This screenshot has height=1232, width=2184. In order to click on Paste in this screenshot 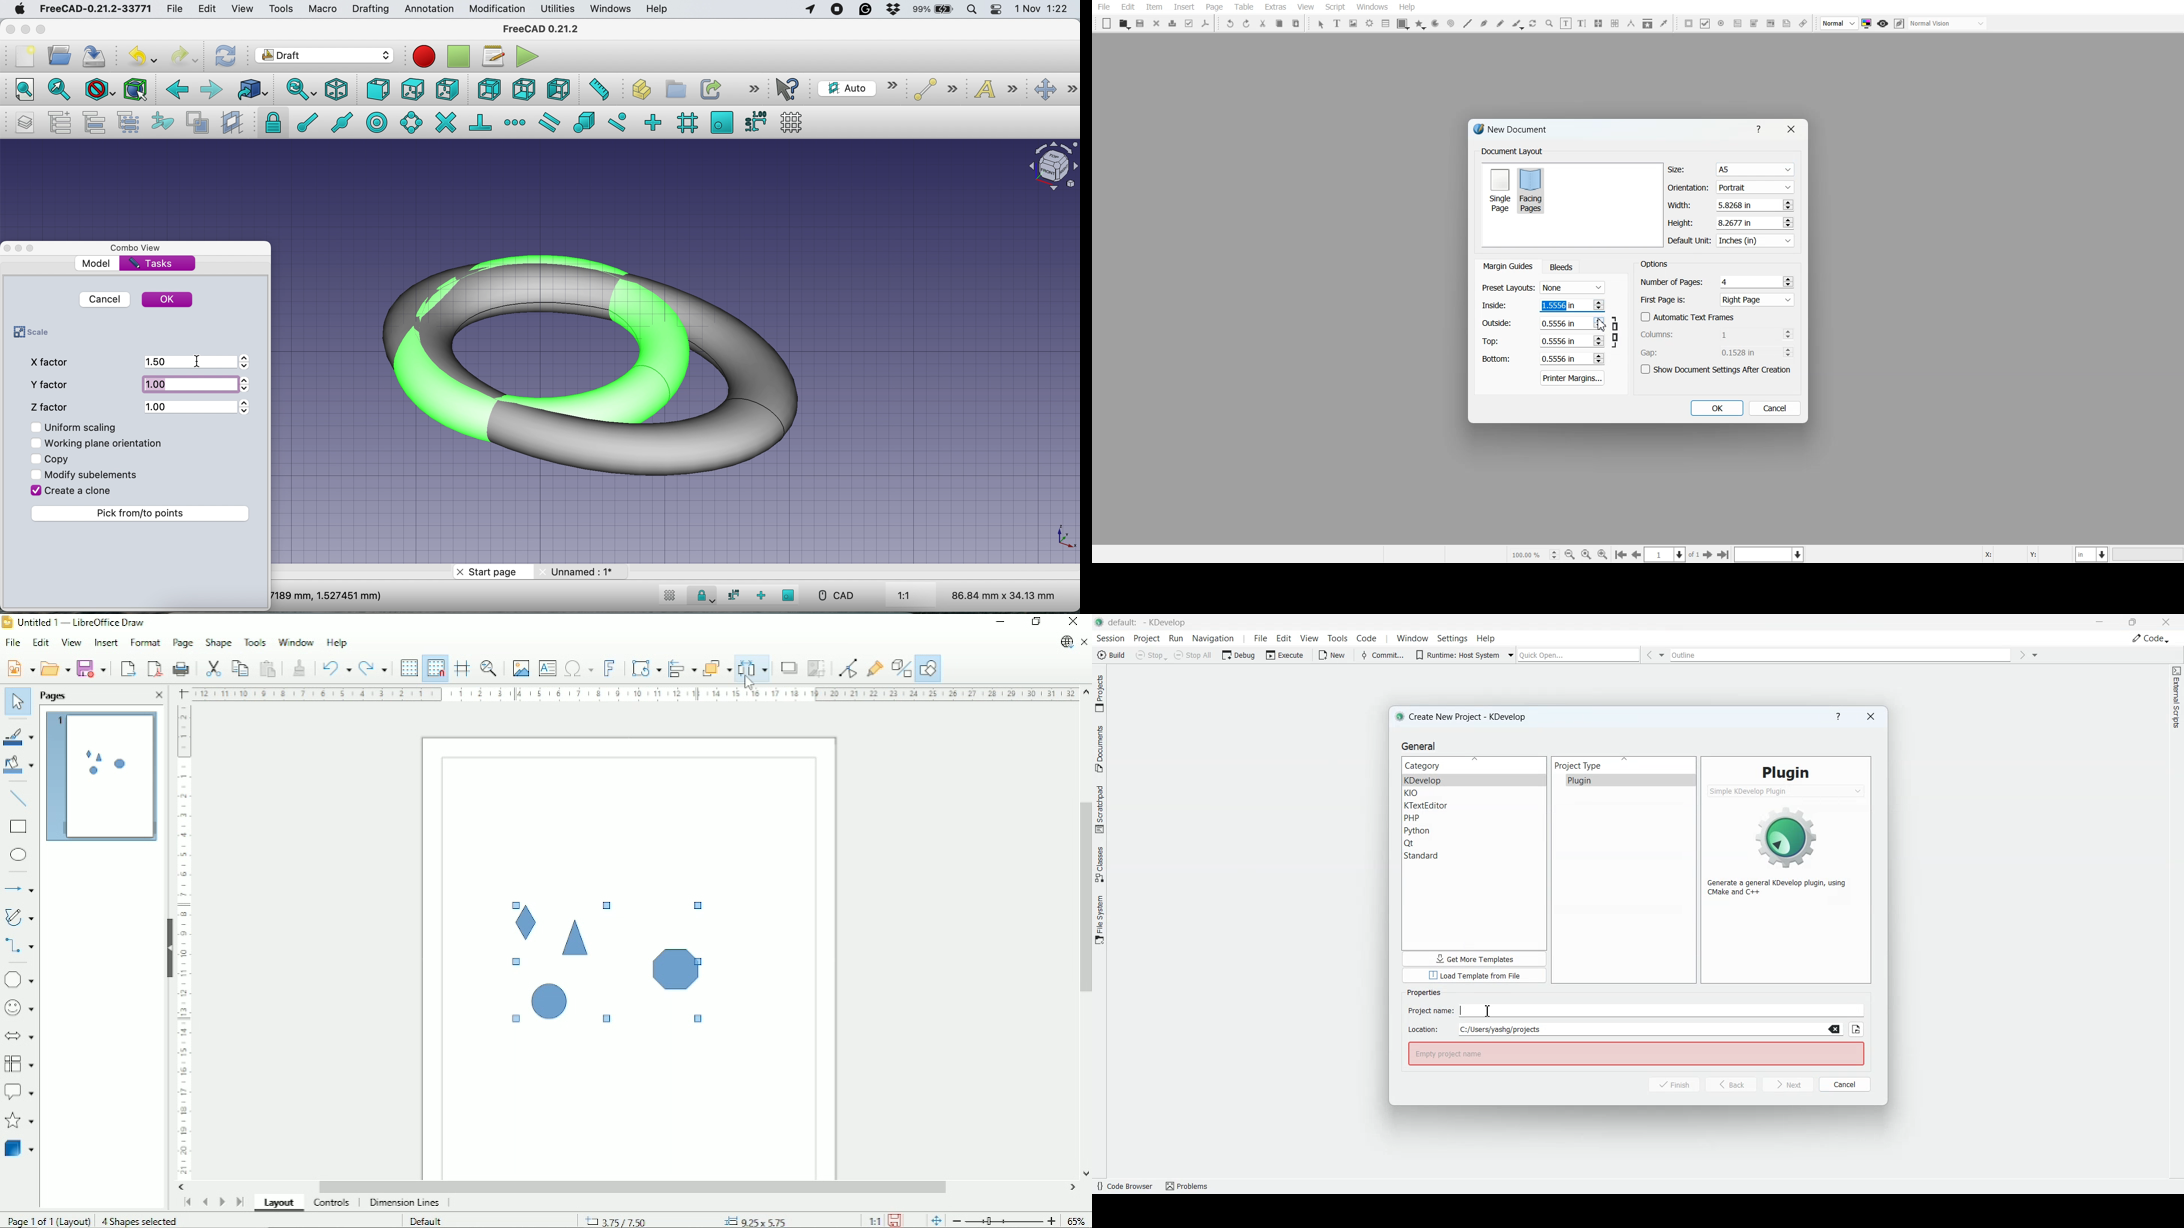, I will do `click(268, 668)`.